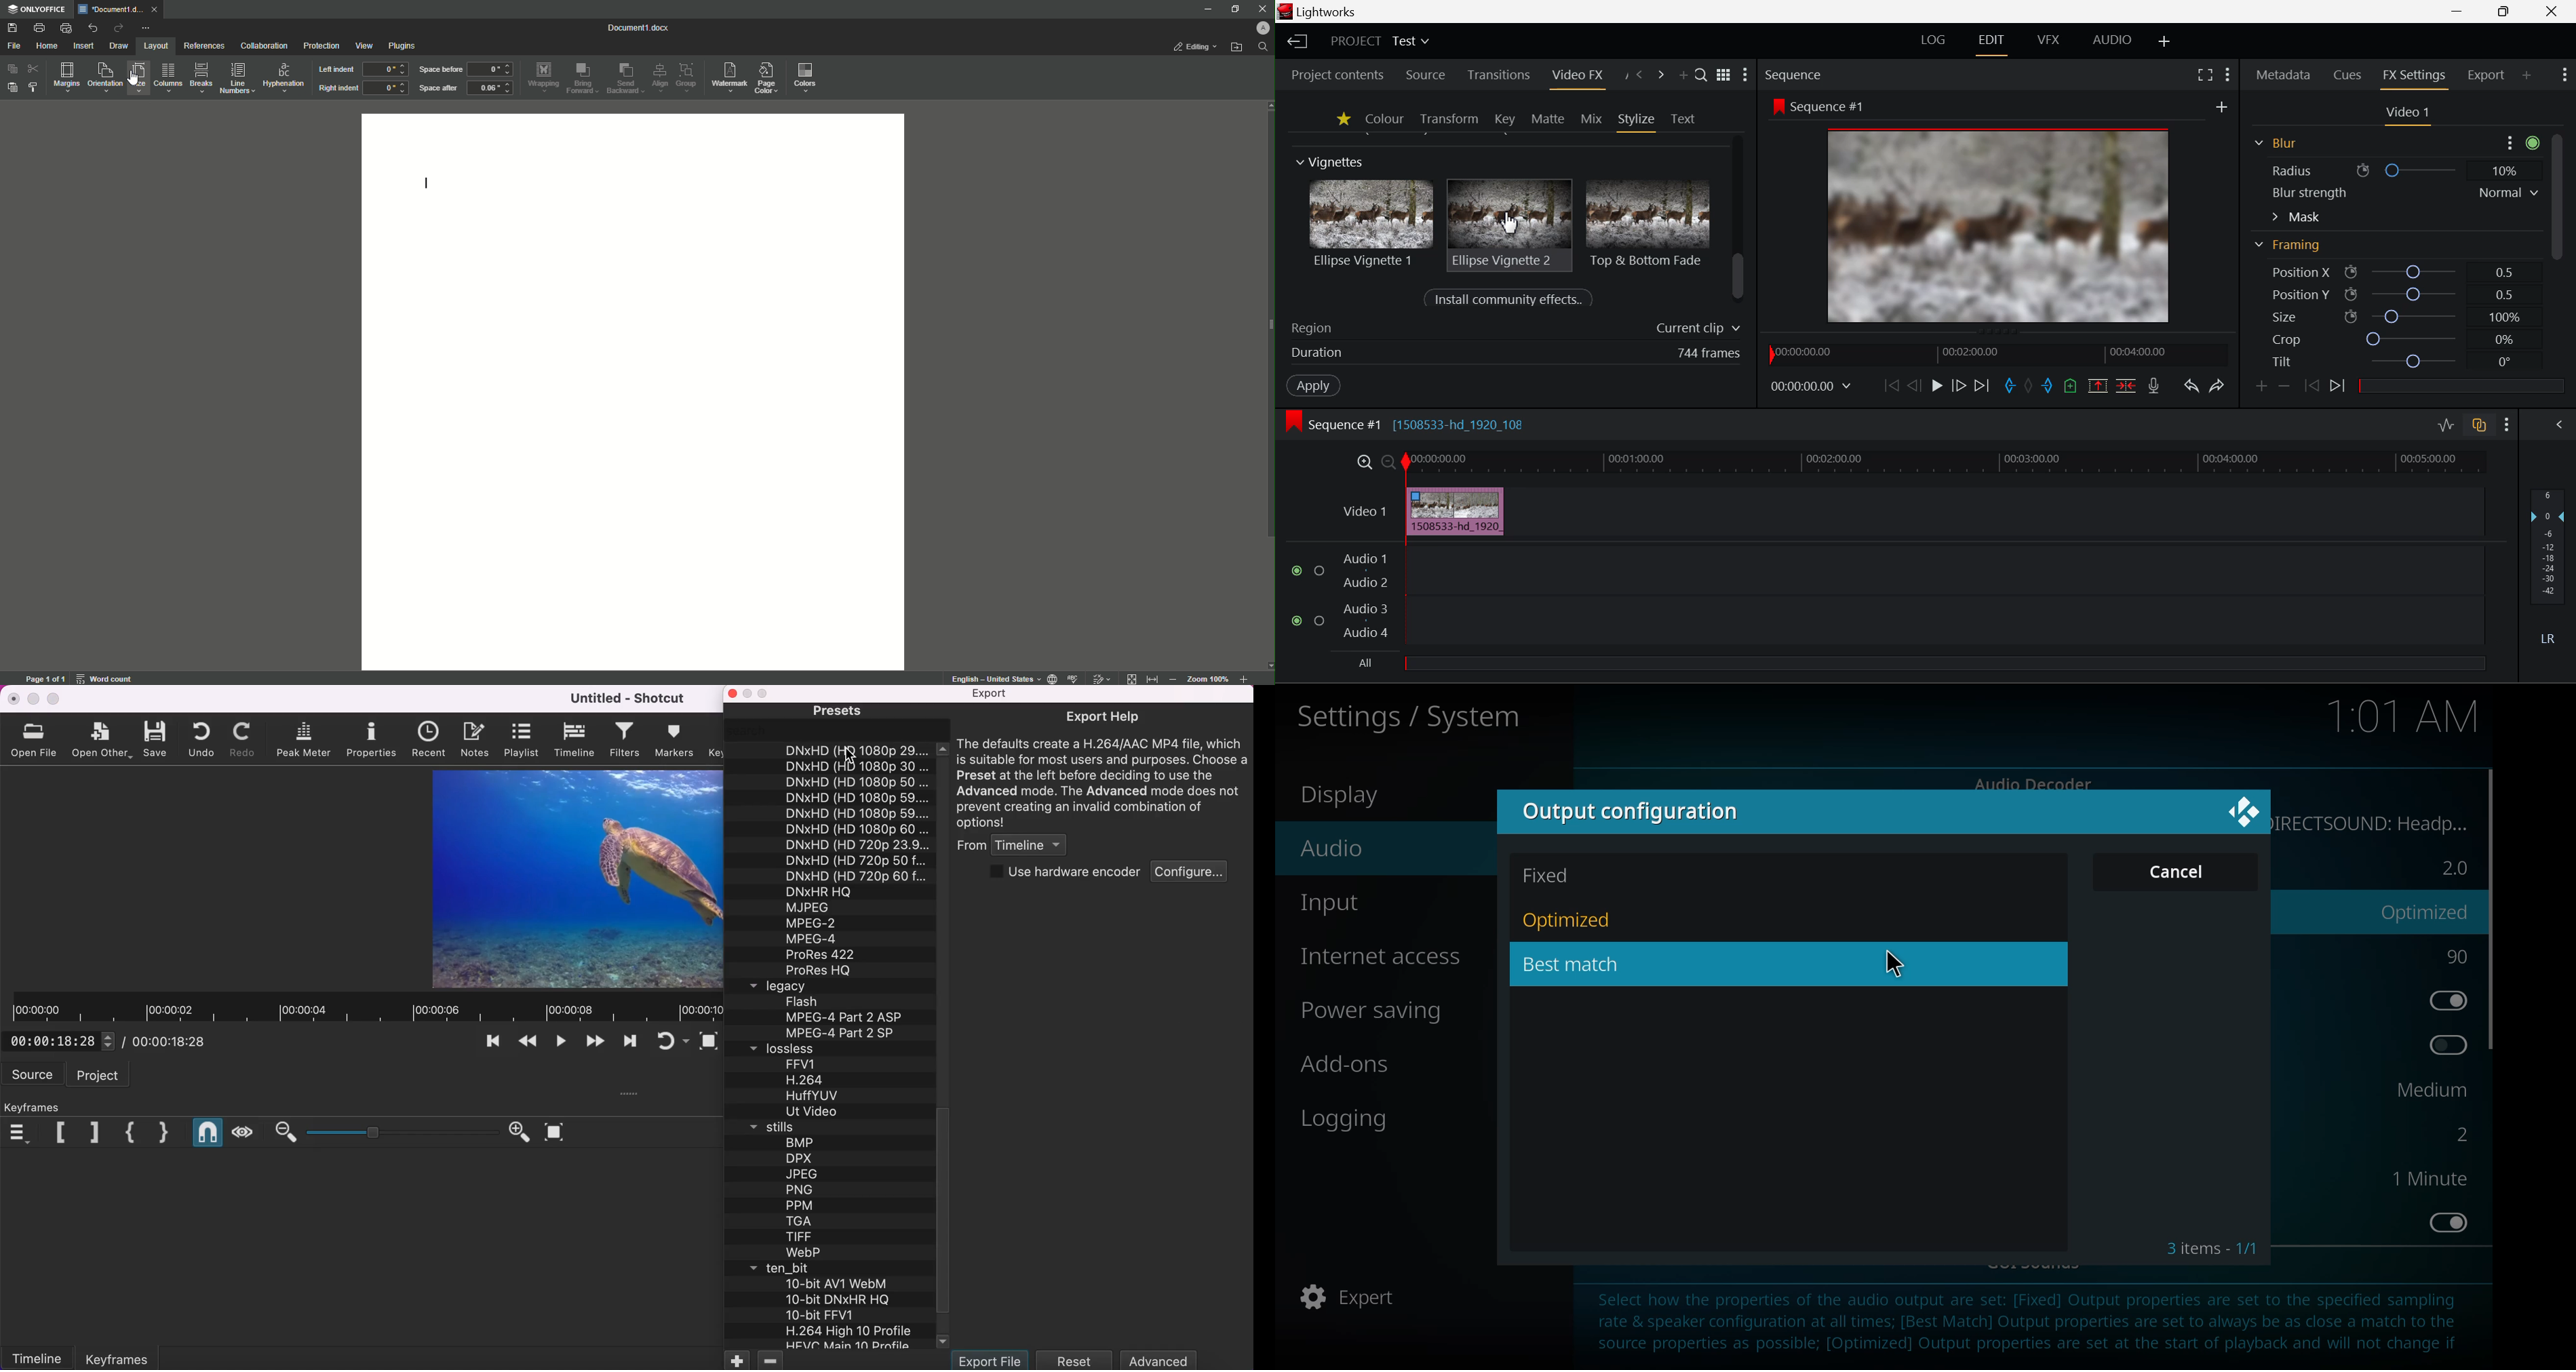  Describe the element at coordinates (854, 758) in the screenshot. I see `cursor` at that location.